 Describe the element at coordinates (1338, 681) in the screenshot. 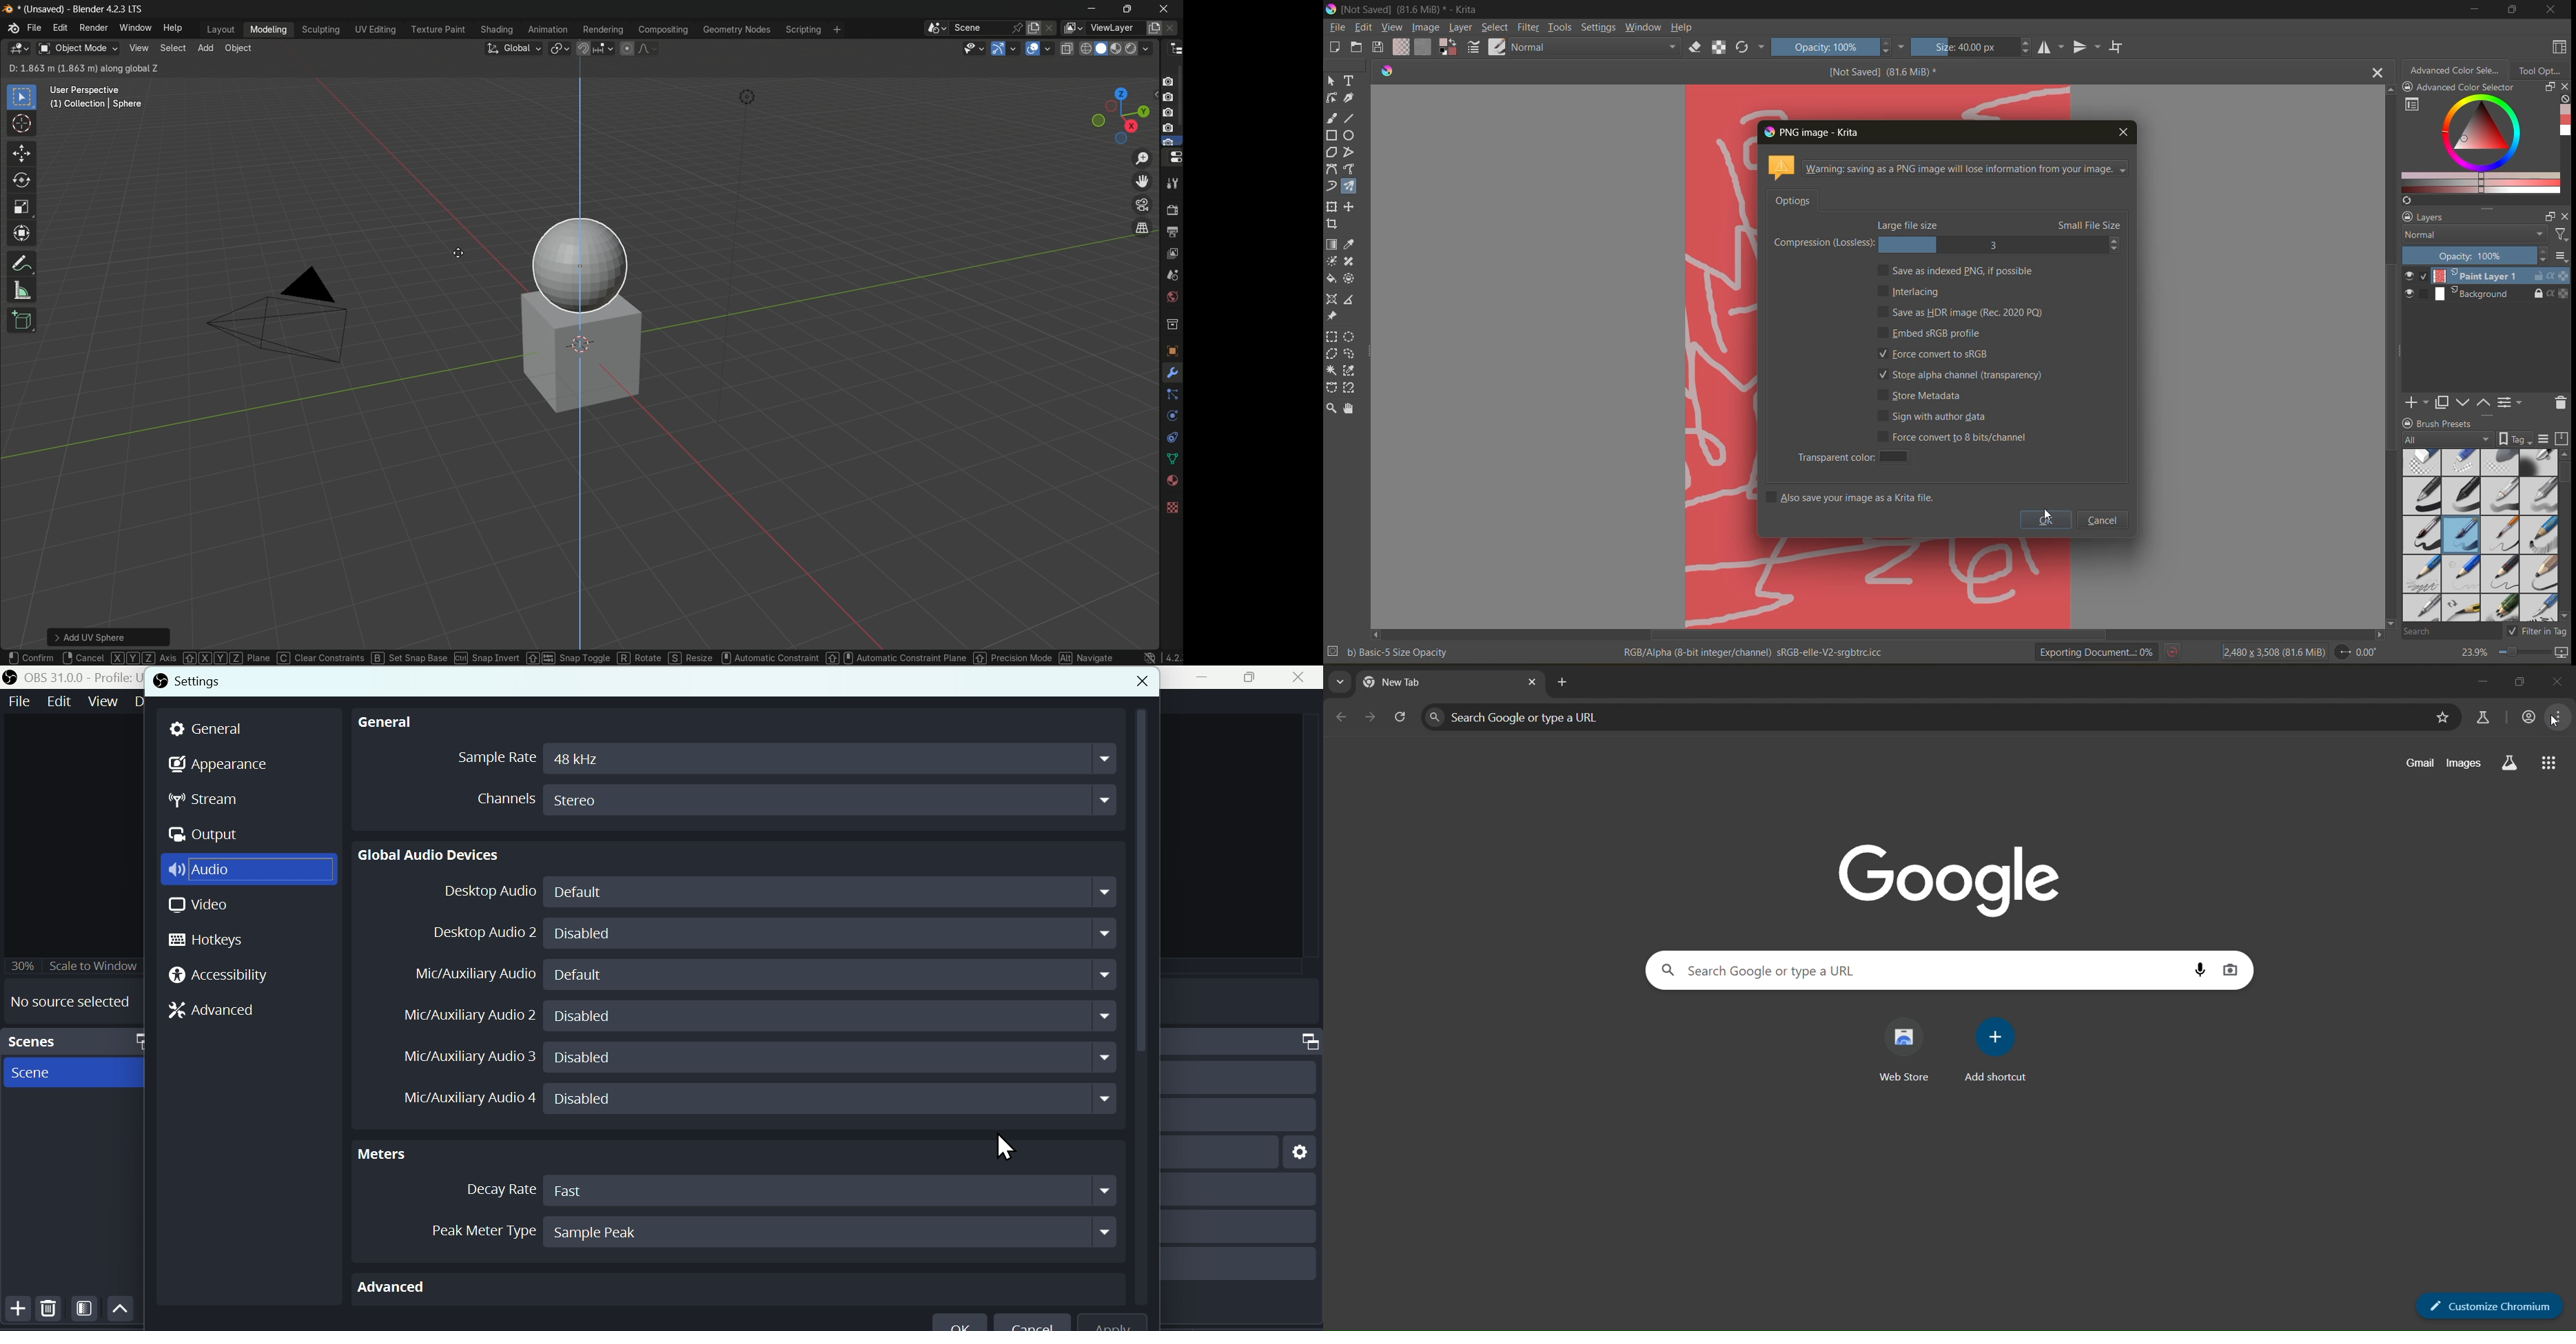

I see `search tab` at that location.